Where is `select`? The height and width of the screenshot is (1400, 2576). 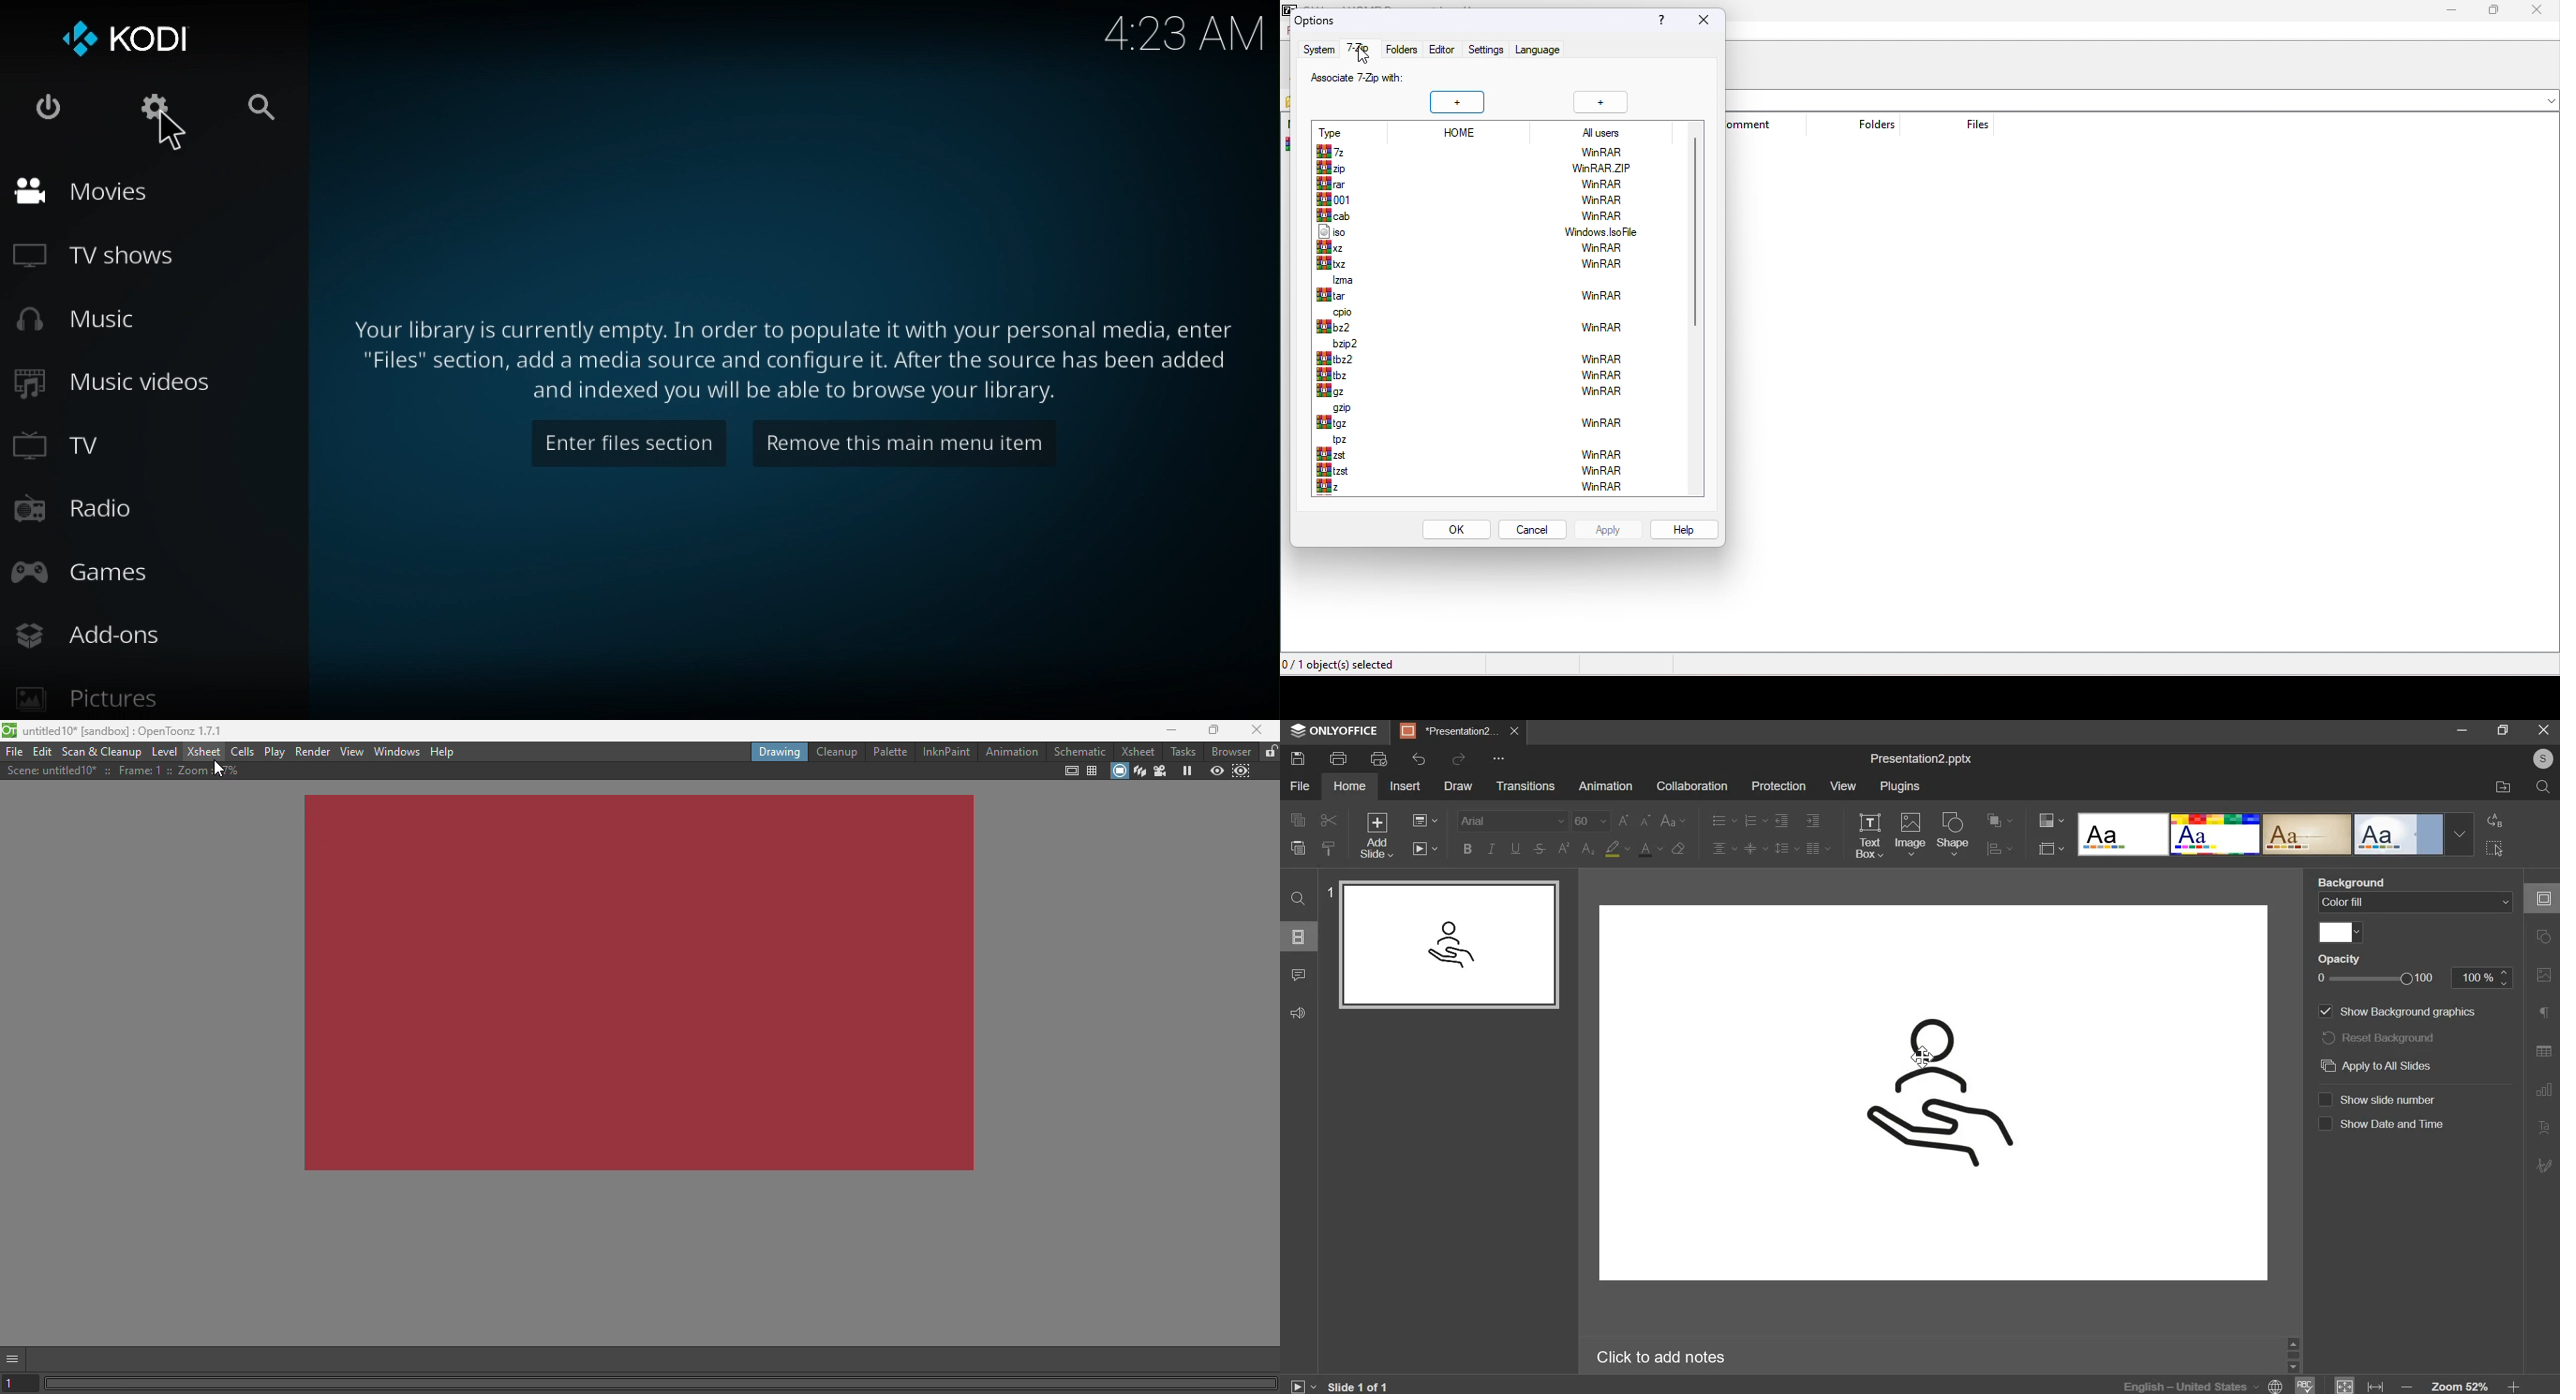 select is located at coordinates (2495, 849).